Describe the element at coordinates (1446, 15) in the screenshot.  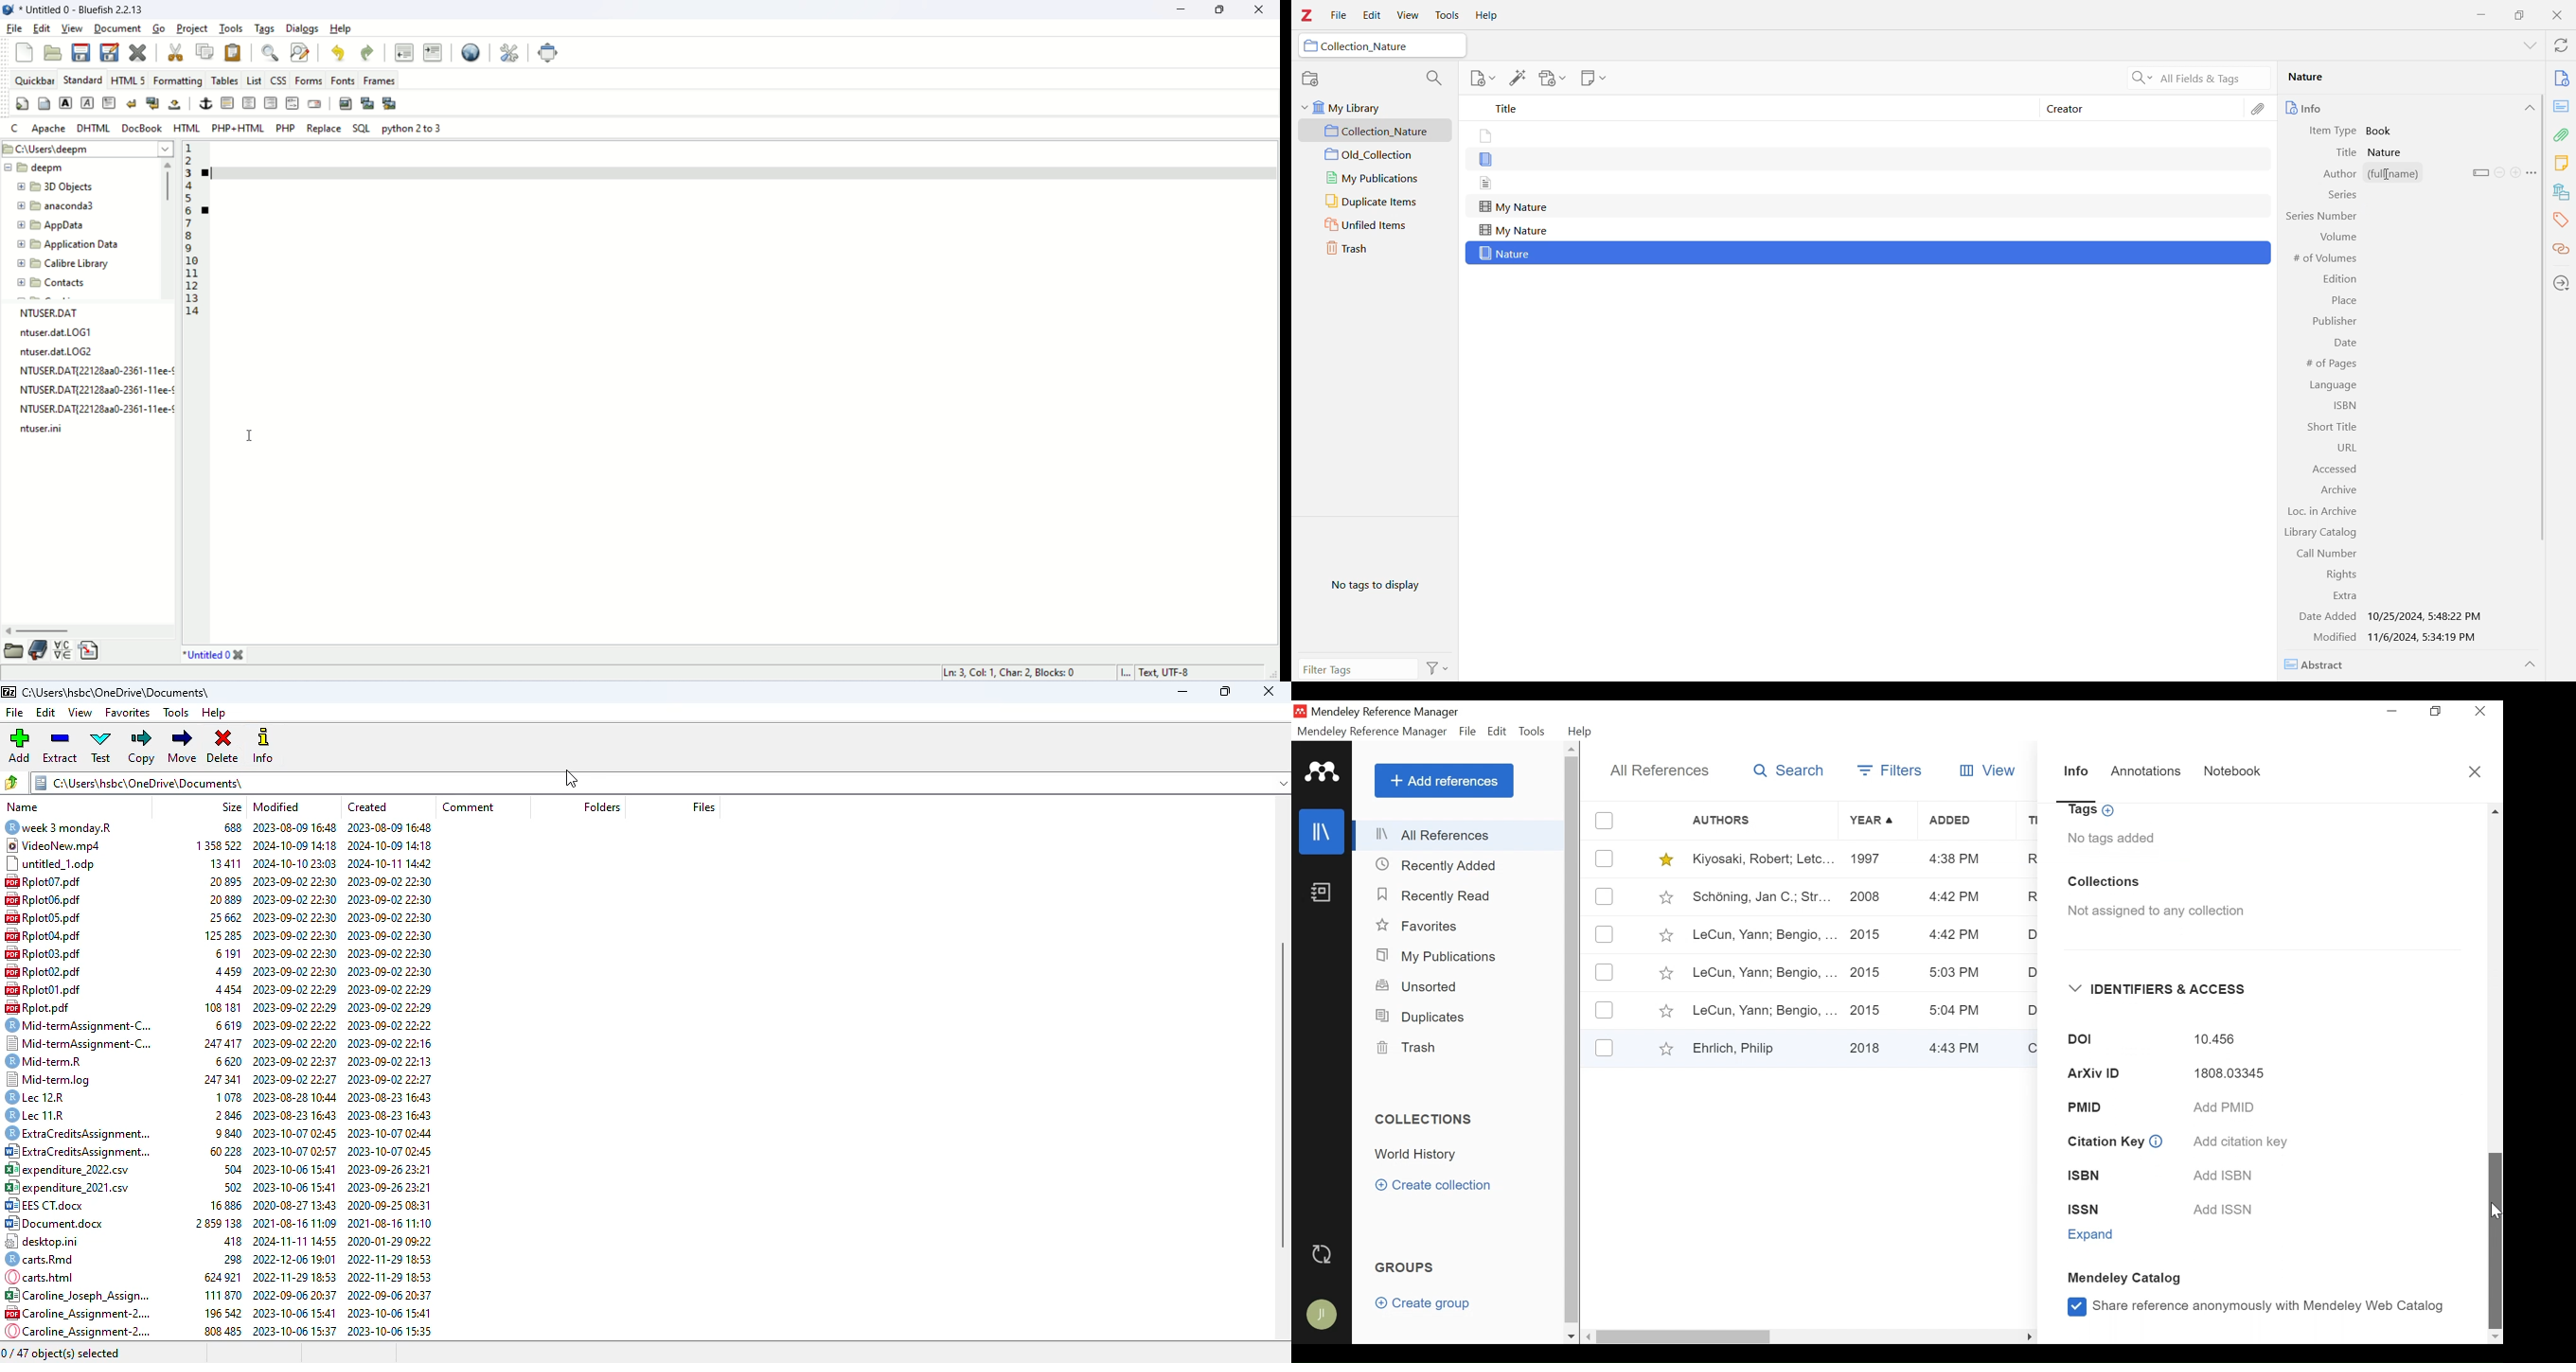
I see `Tools` at that location.